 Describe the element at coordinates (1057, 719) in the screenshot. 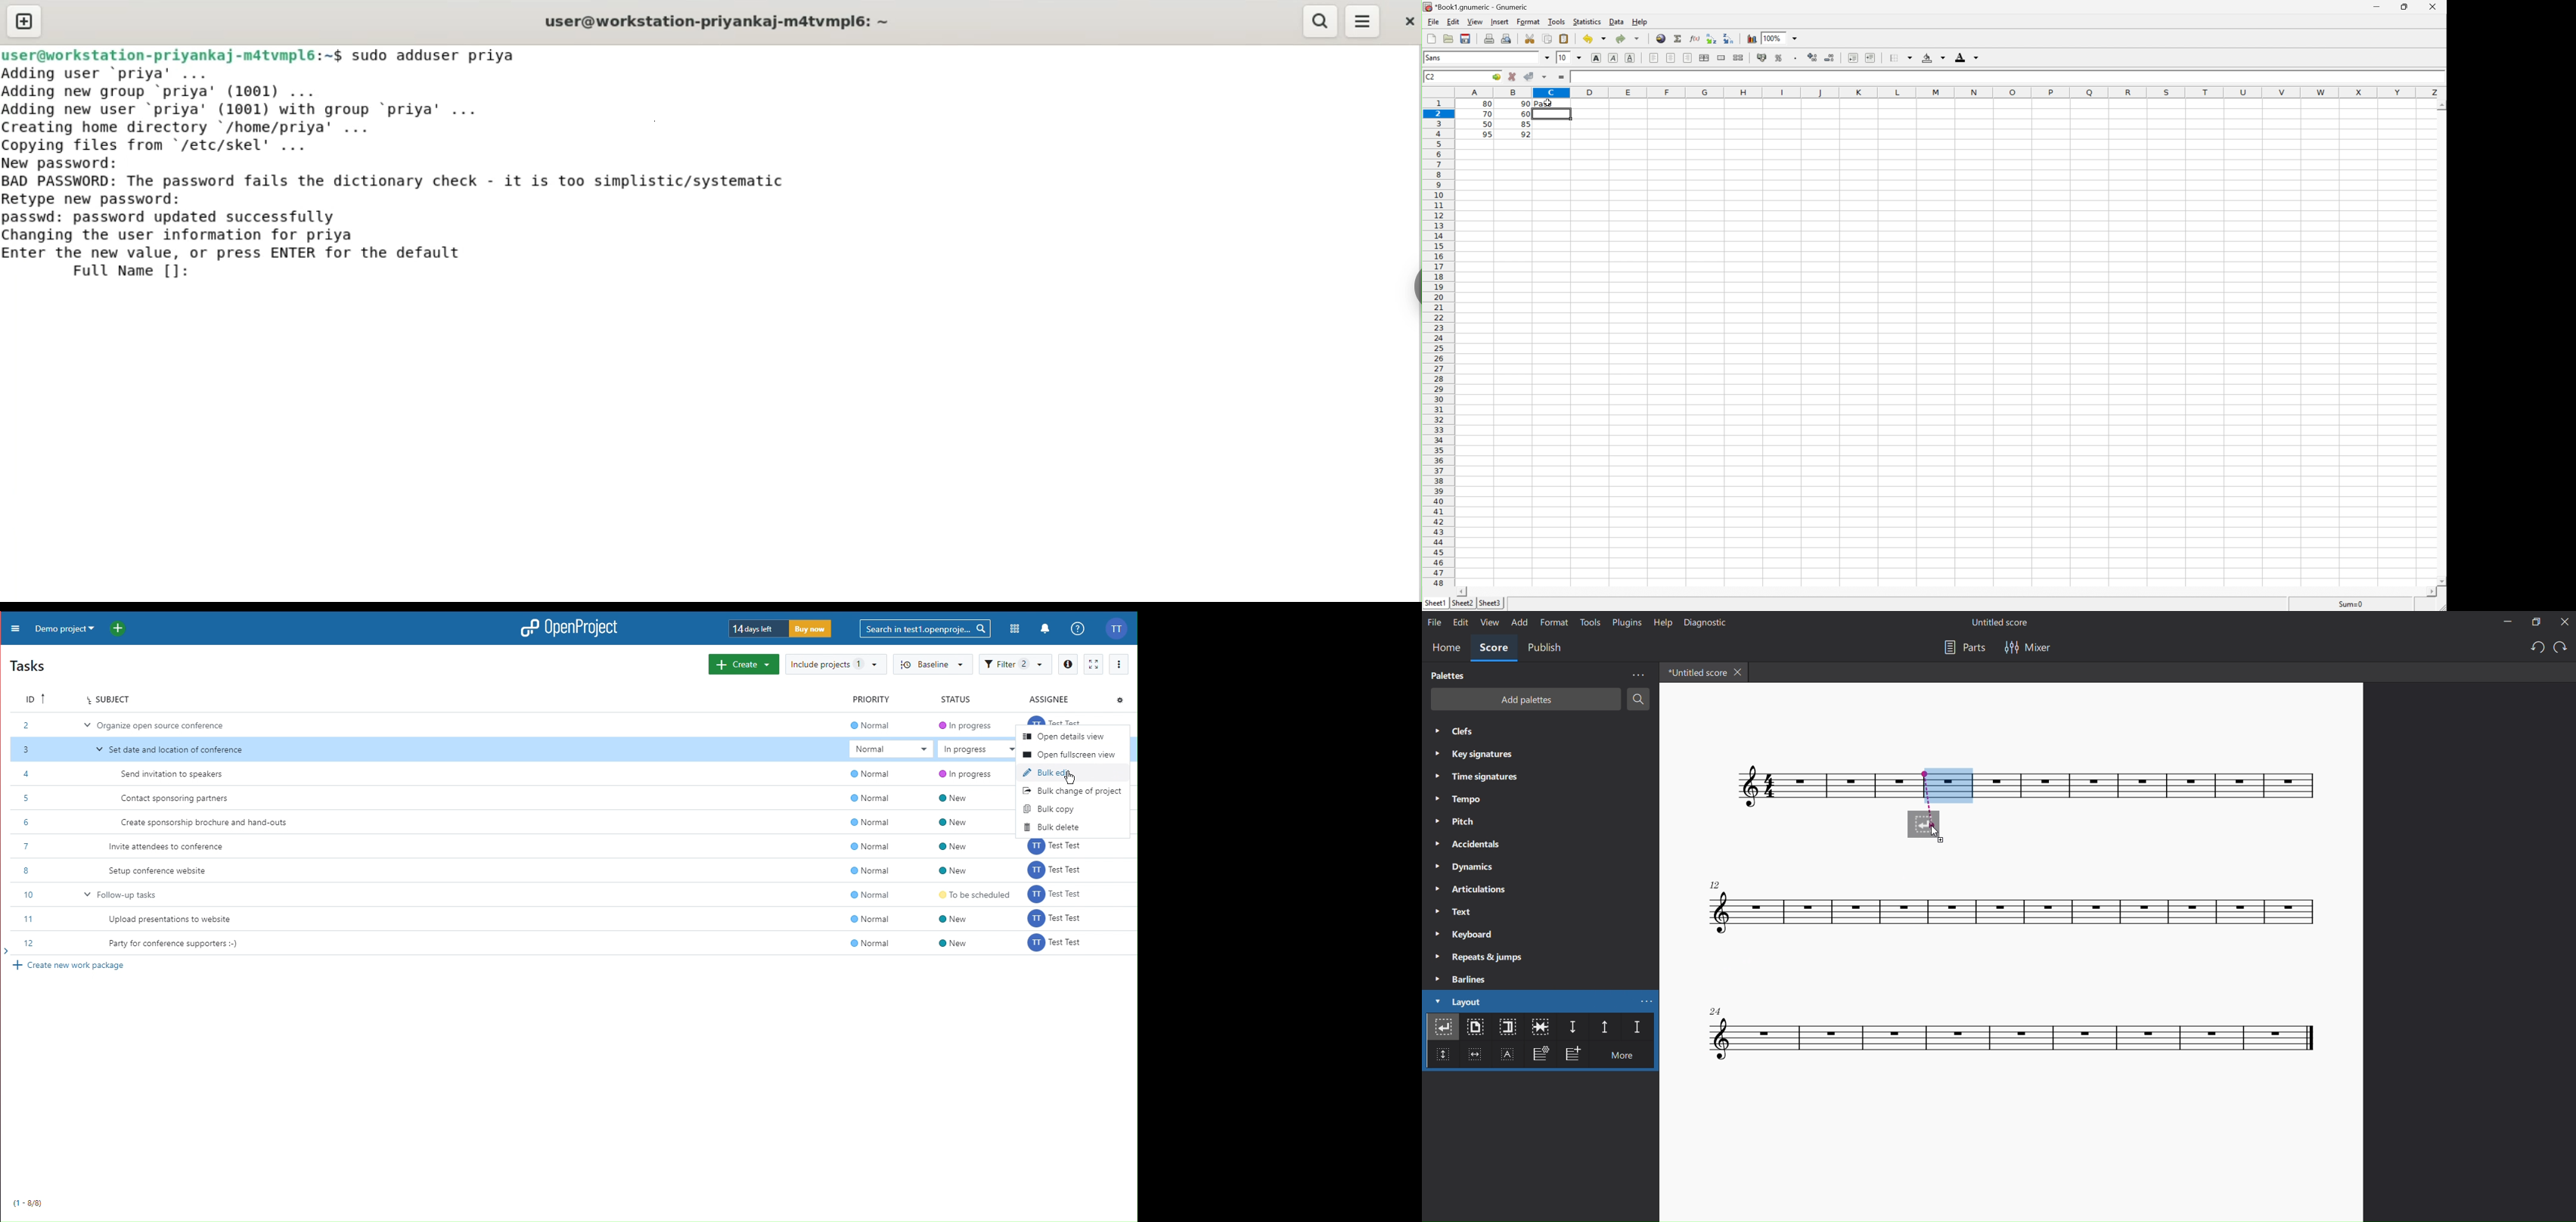

I see `Test task` at that location.